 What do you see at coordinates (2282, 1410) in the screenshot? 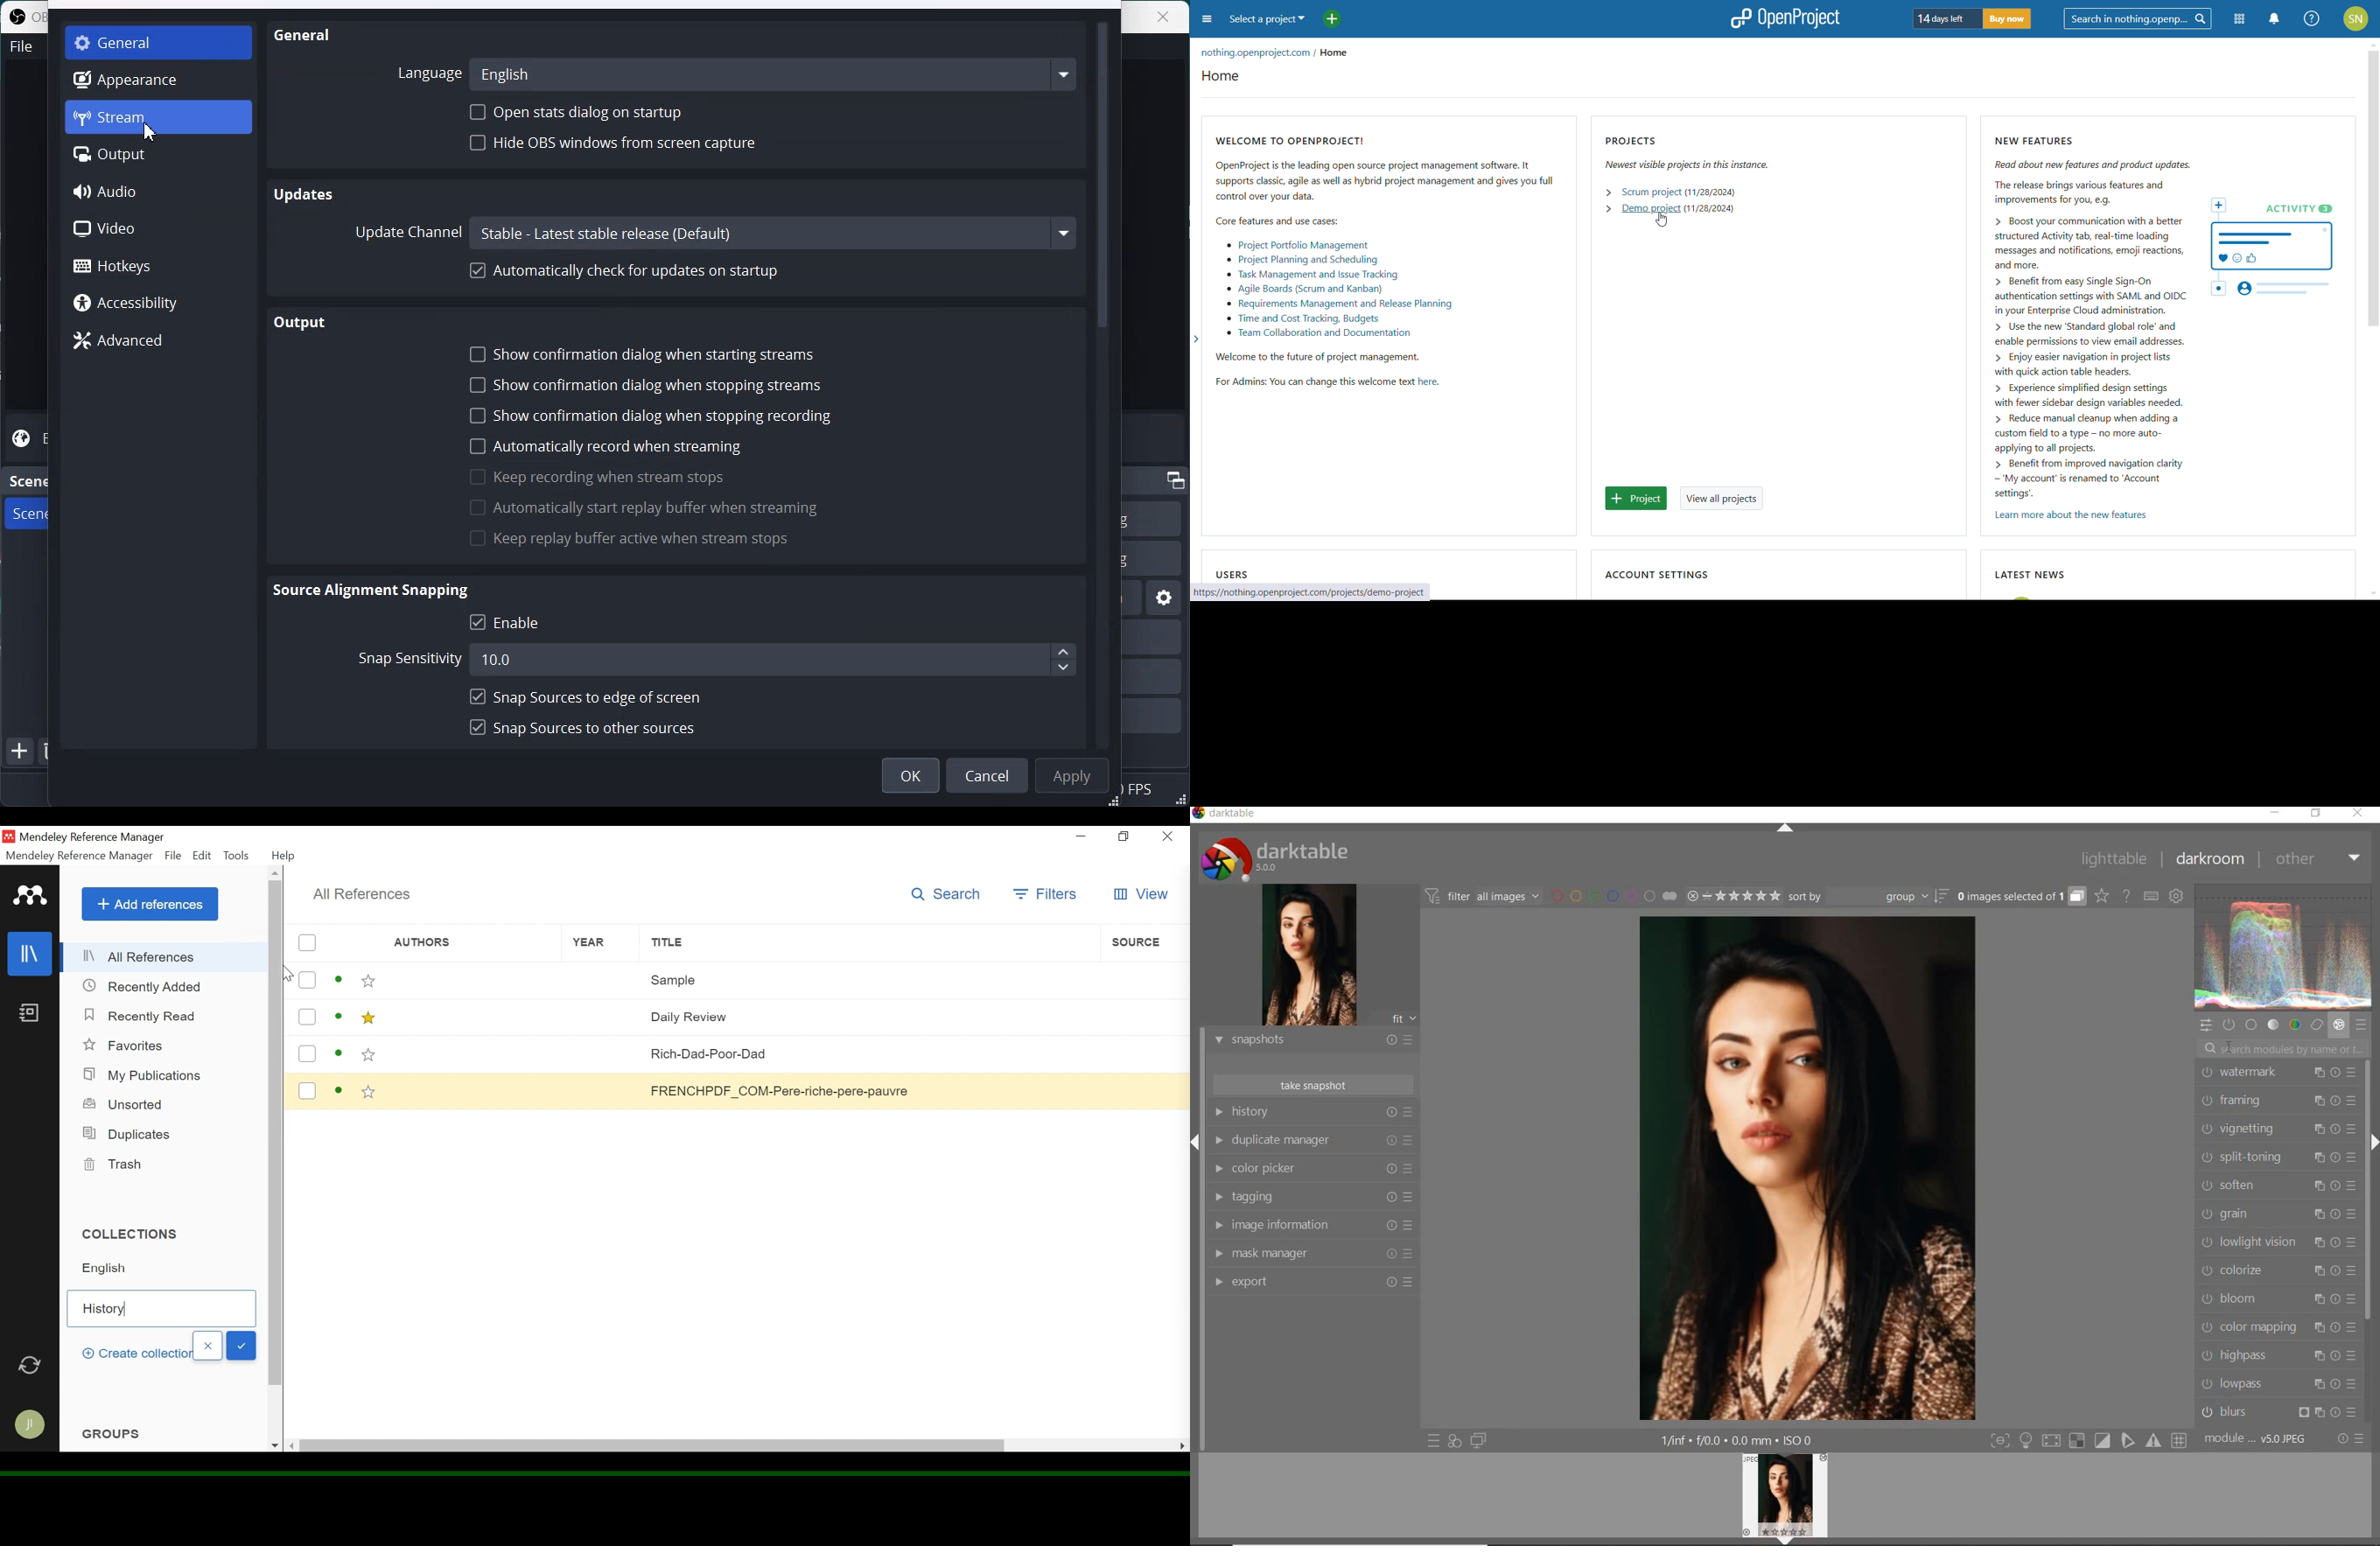
I see `blurs` at bounding box center [2282, 1410].